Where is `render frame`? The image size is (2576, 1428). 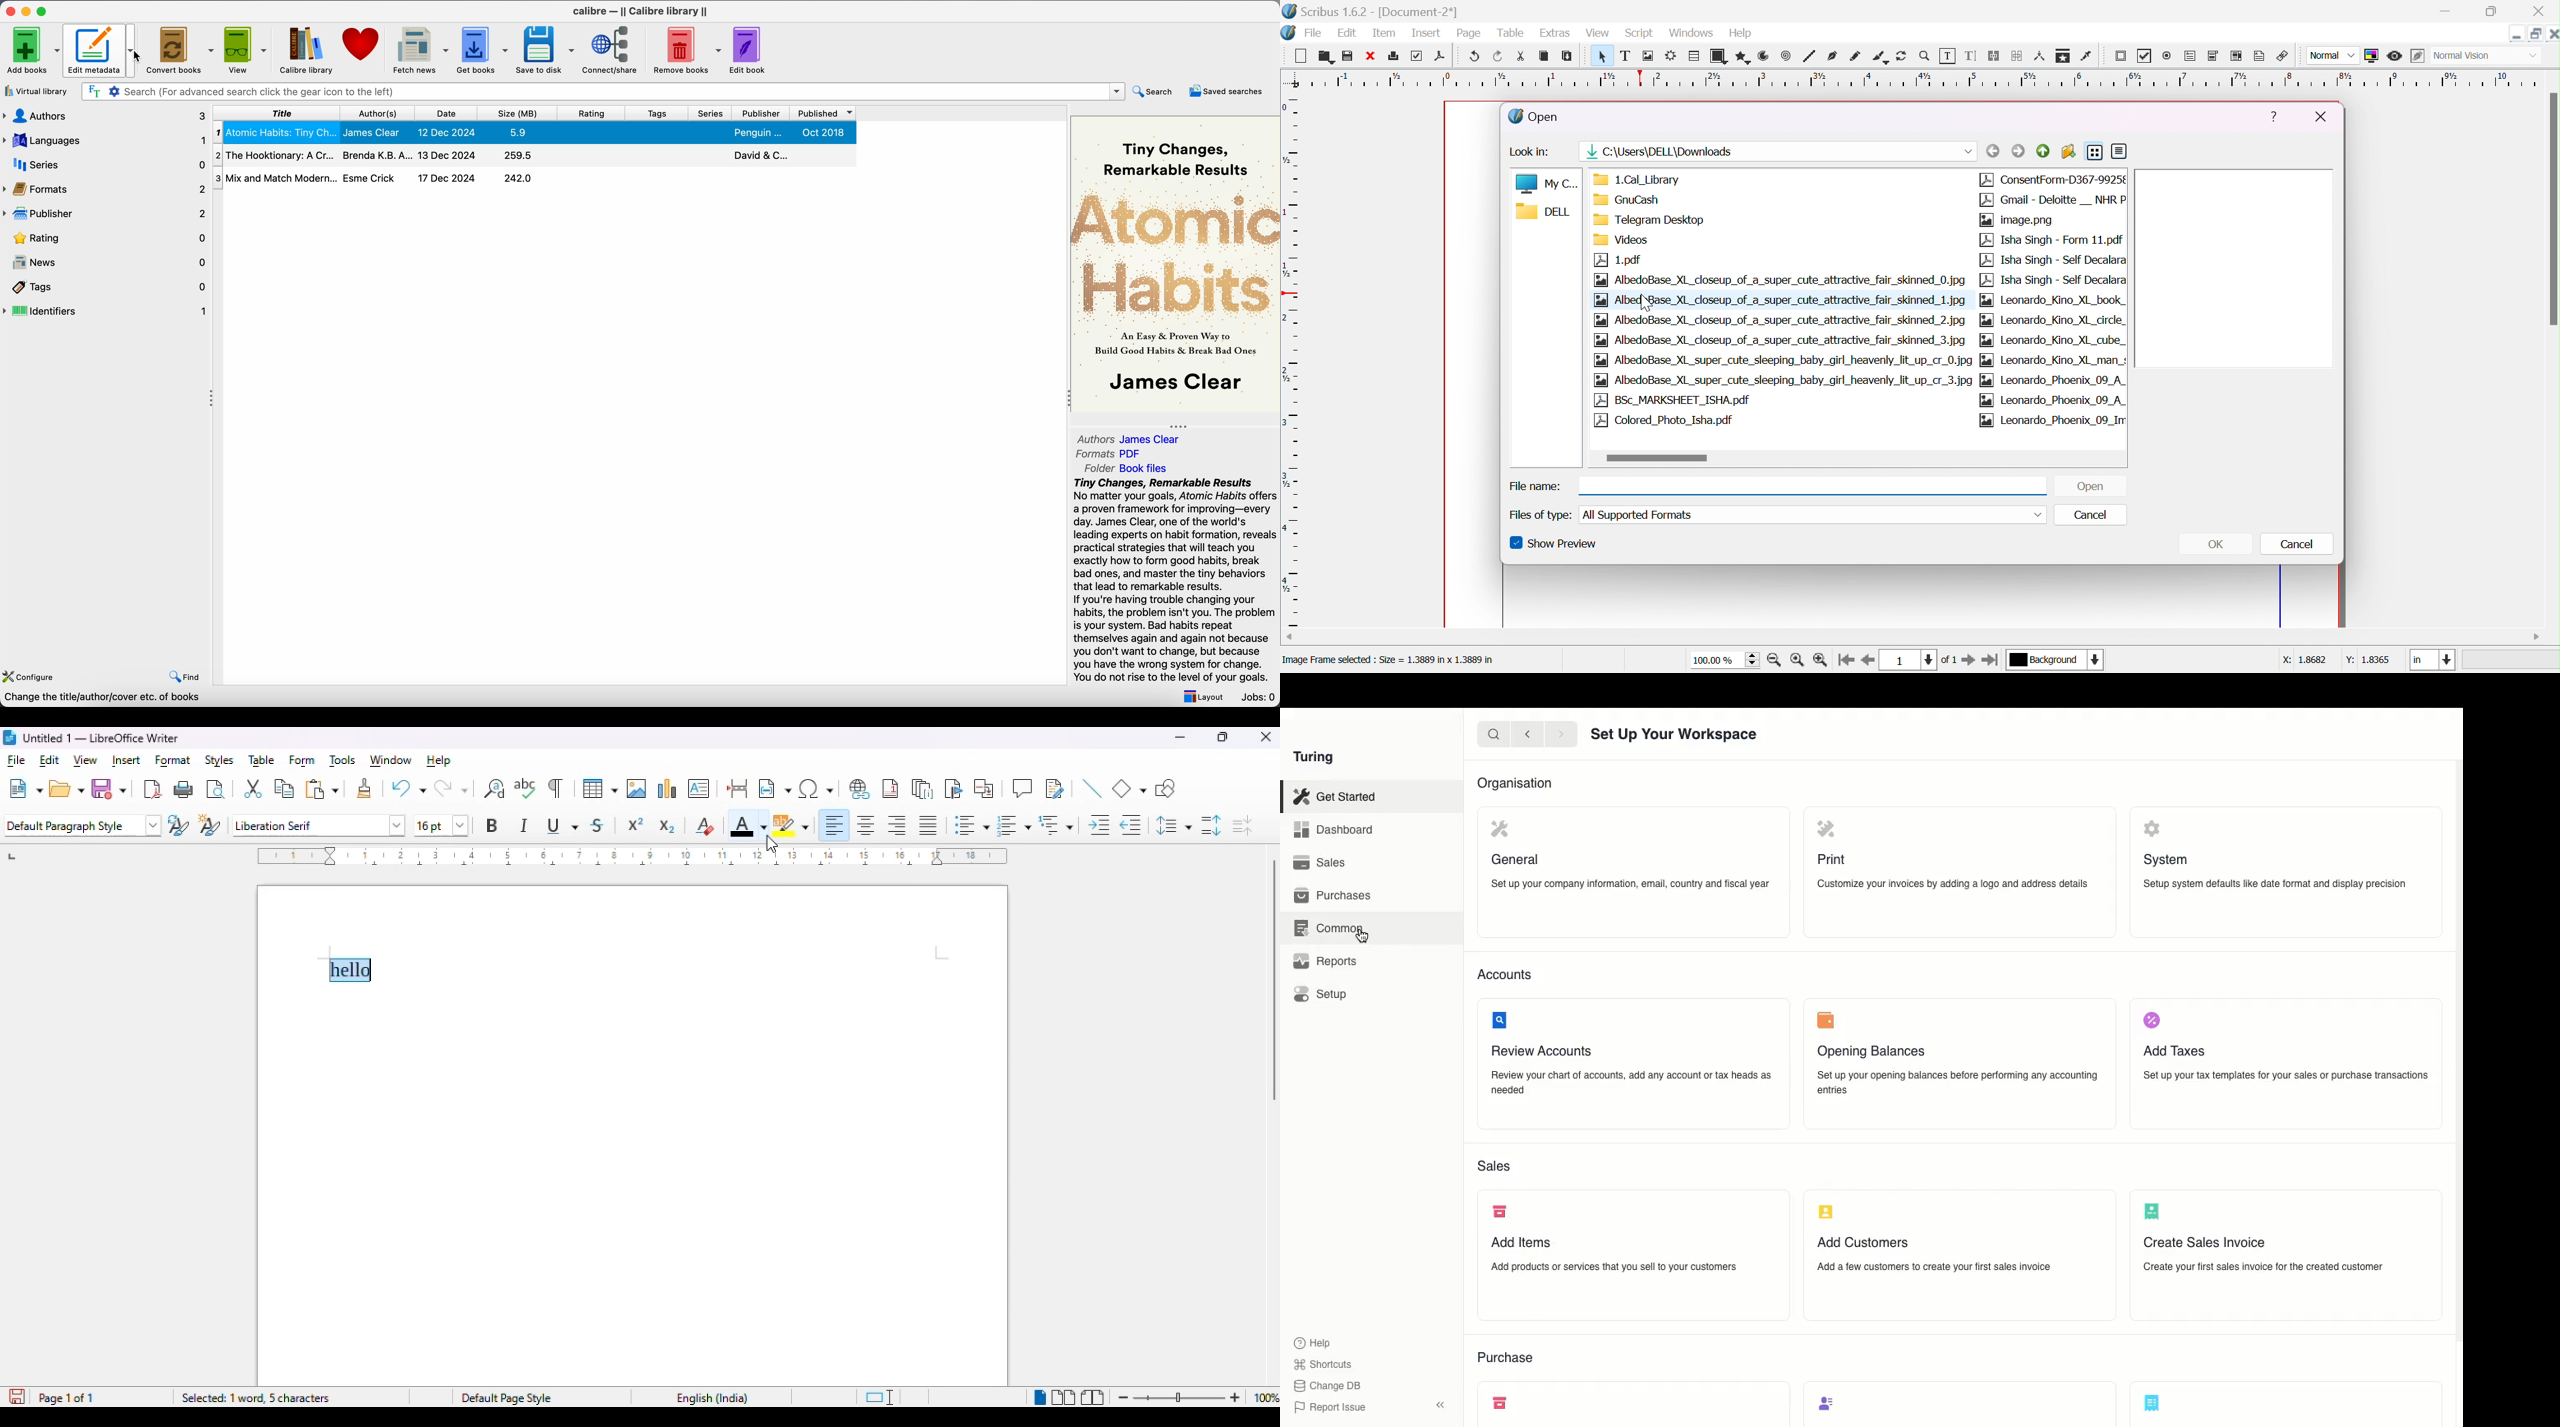 render frame is located at coordinates (1671, 55).